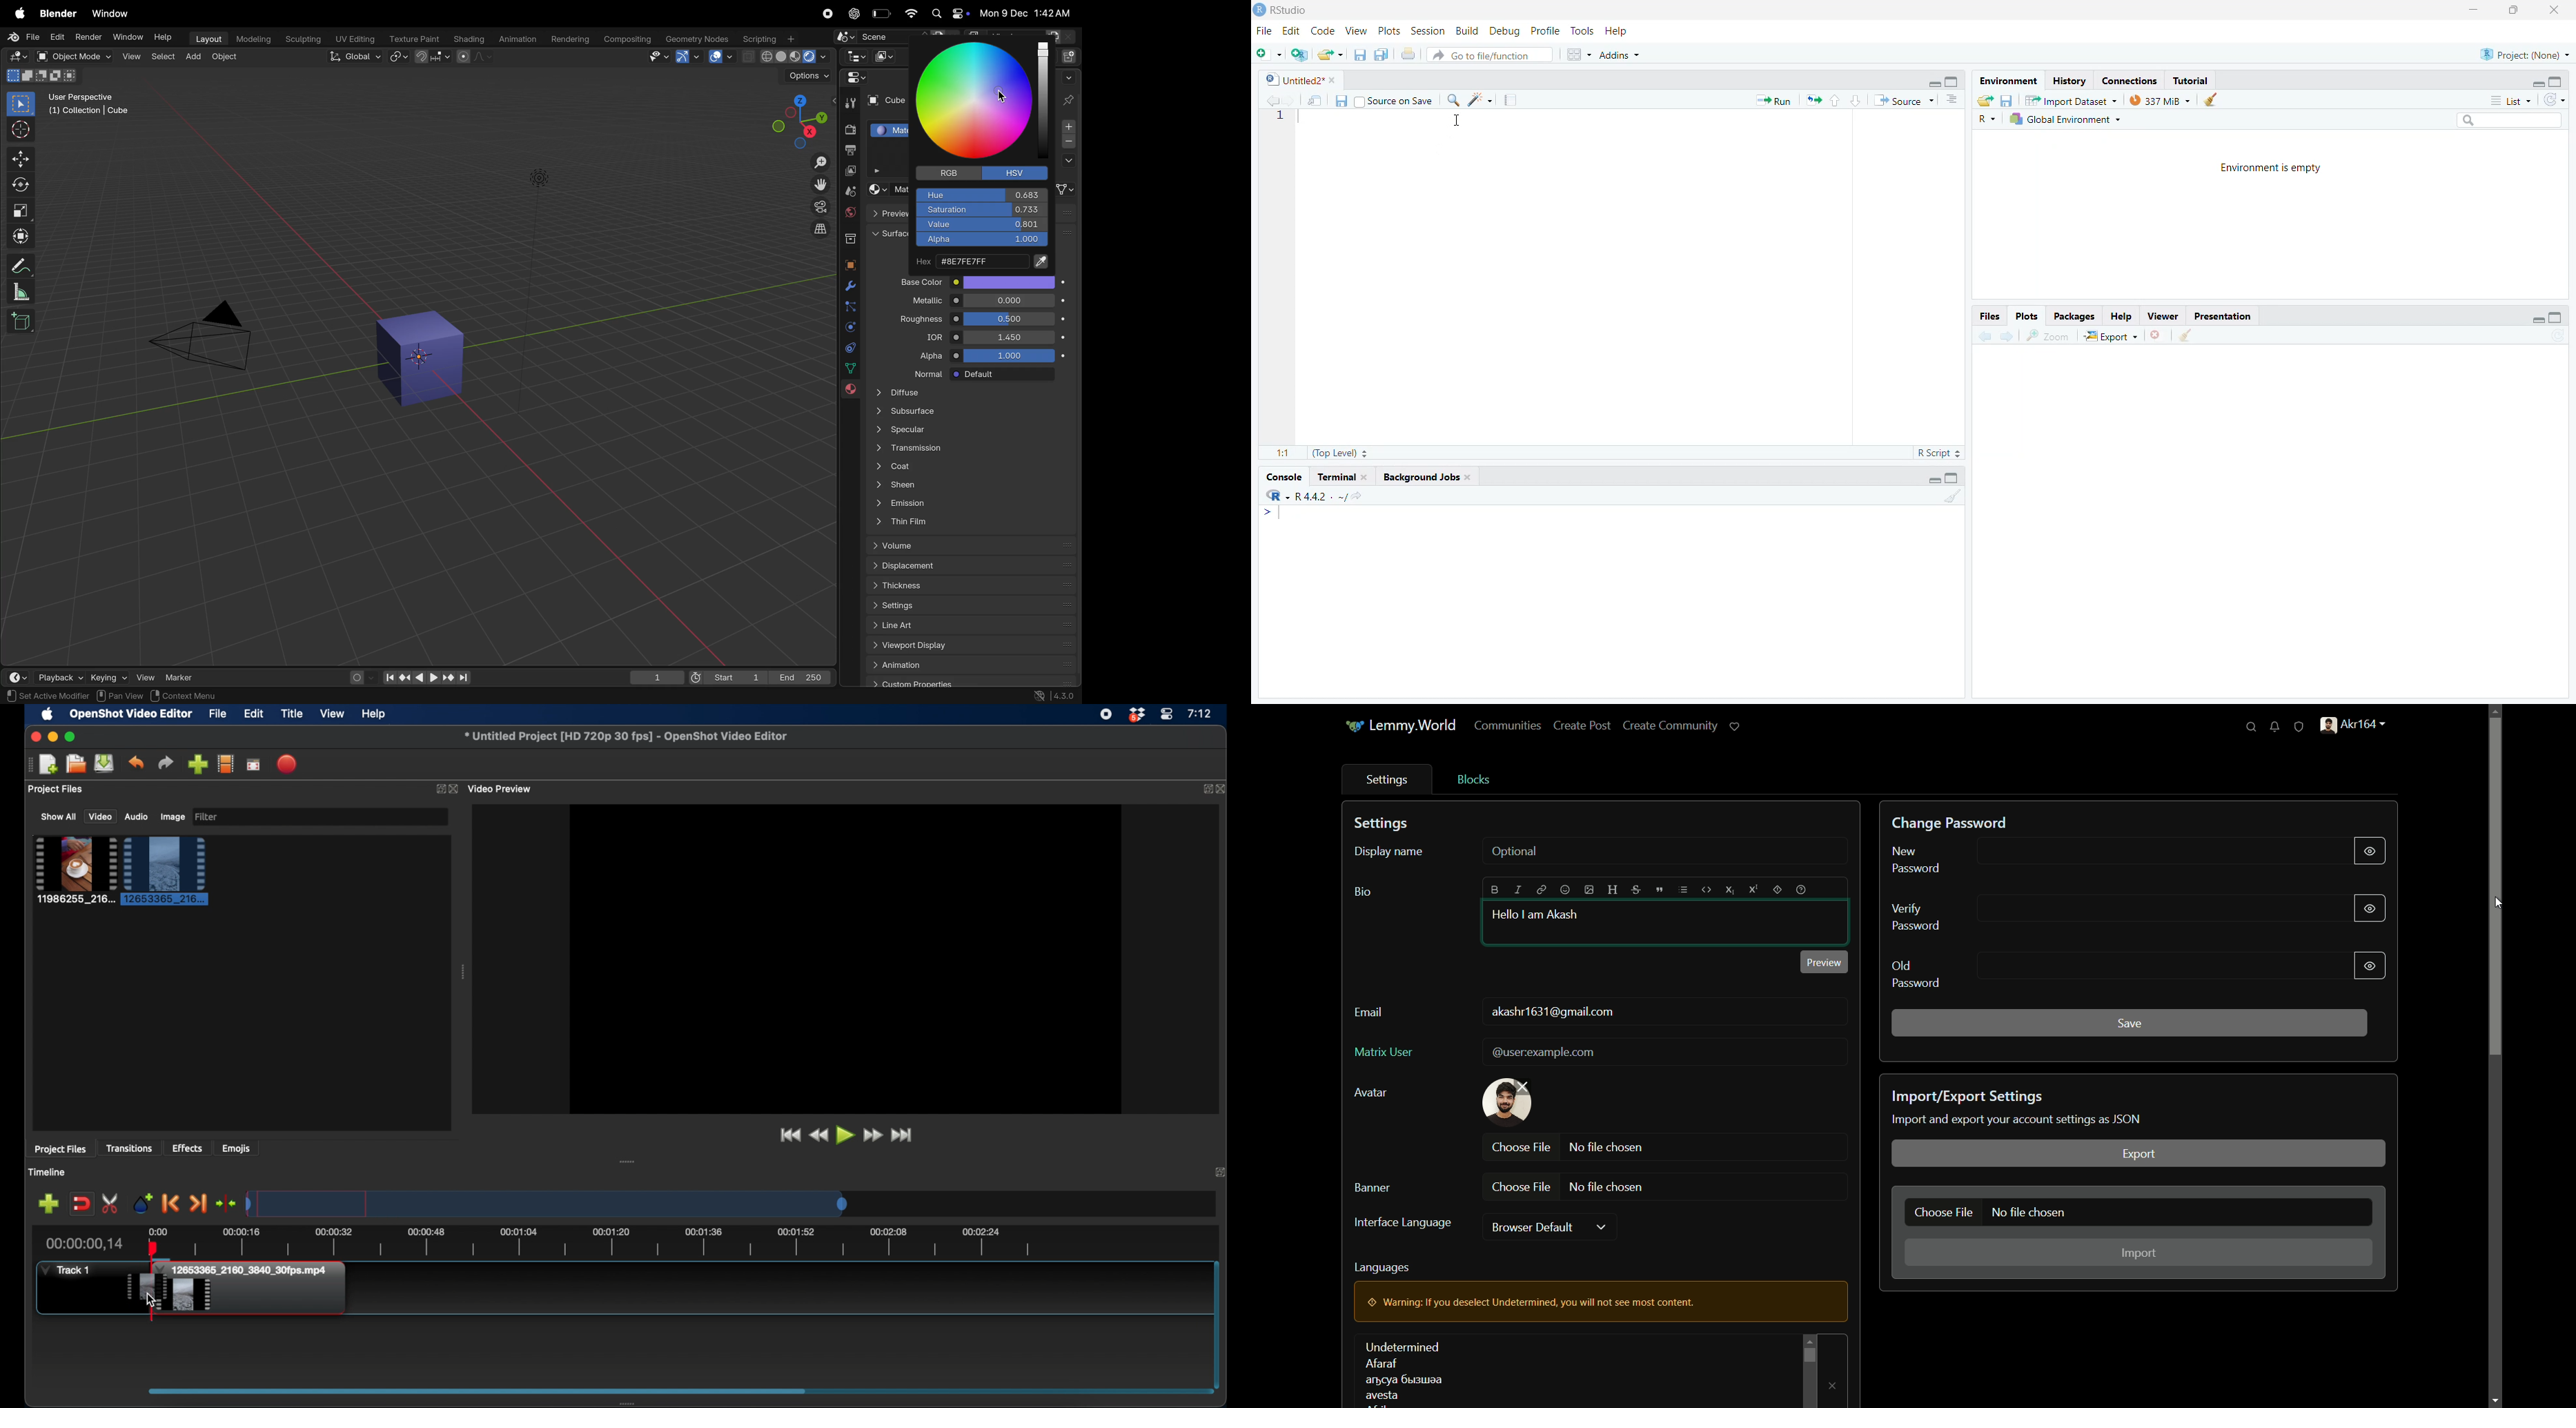 Image resolution: width=2576 pixels, height=1428 pixels. Describe the element at coordinates (2273, 170) in the screenshot. I see `Environment is empty` at that location.